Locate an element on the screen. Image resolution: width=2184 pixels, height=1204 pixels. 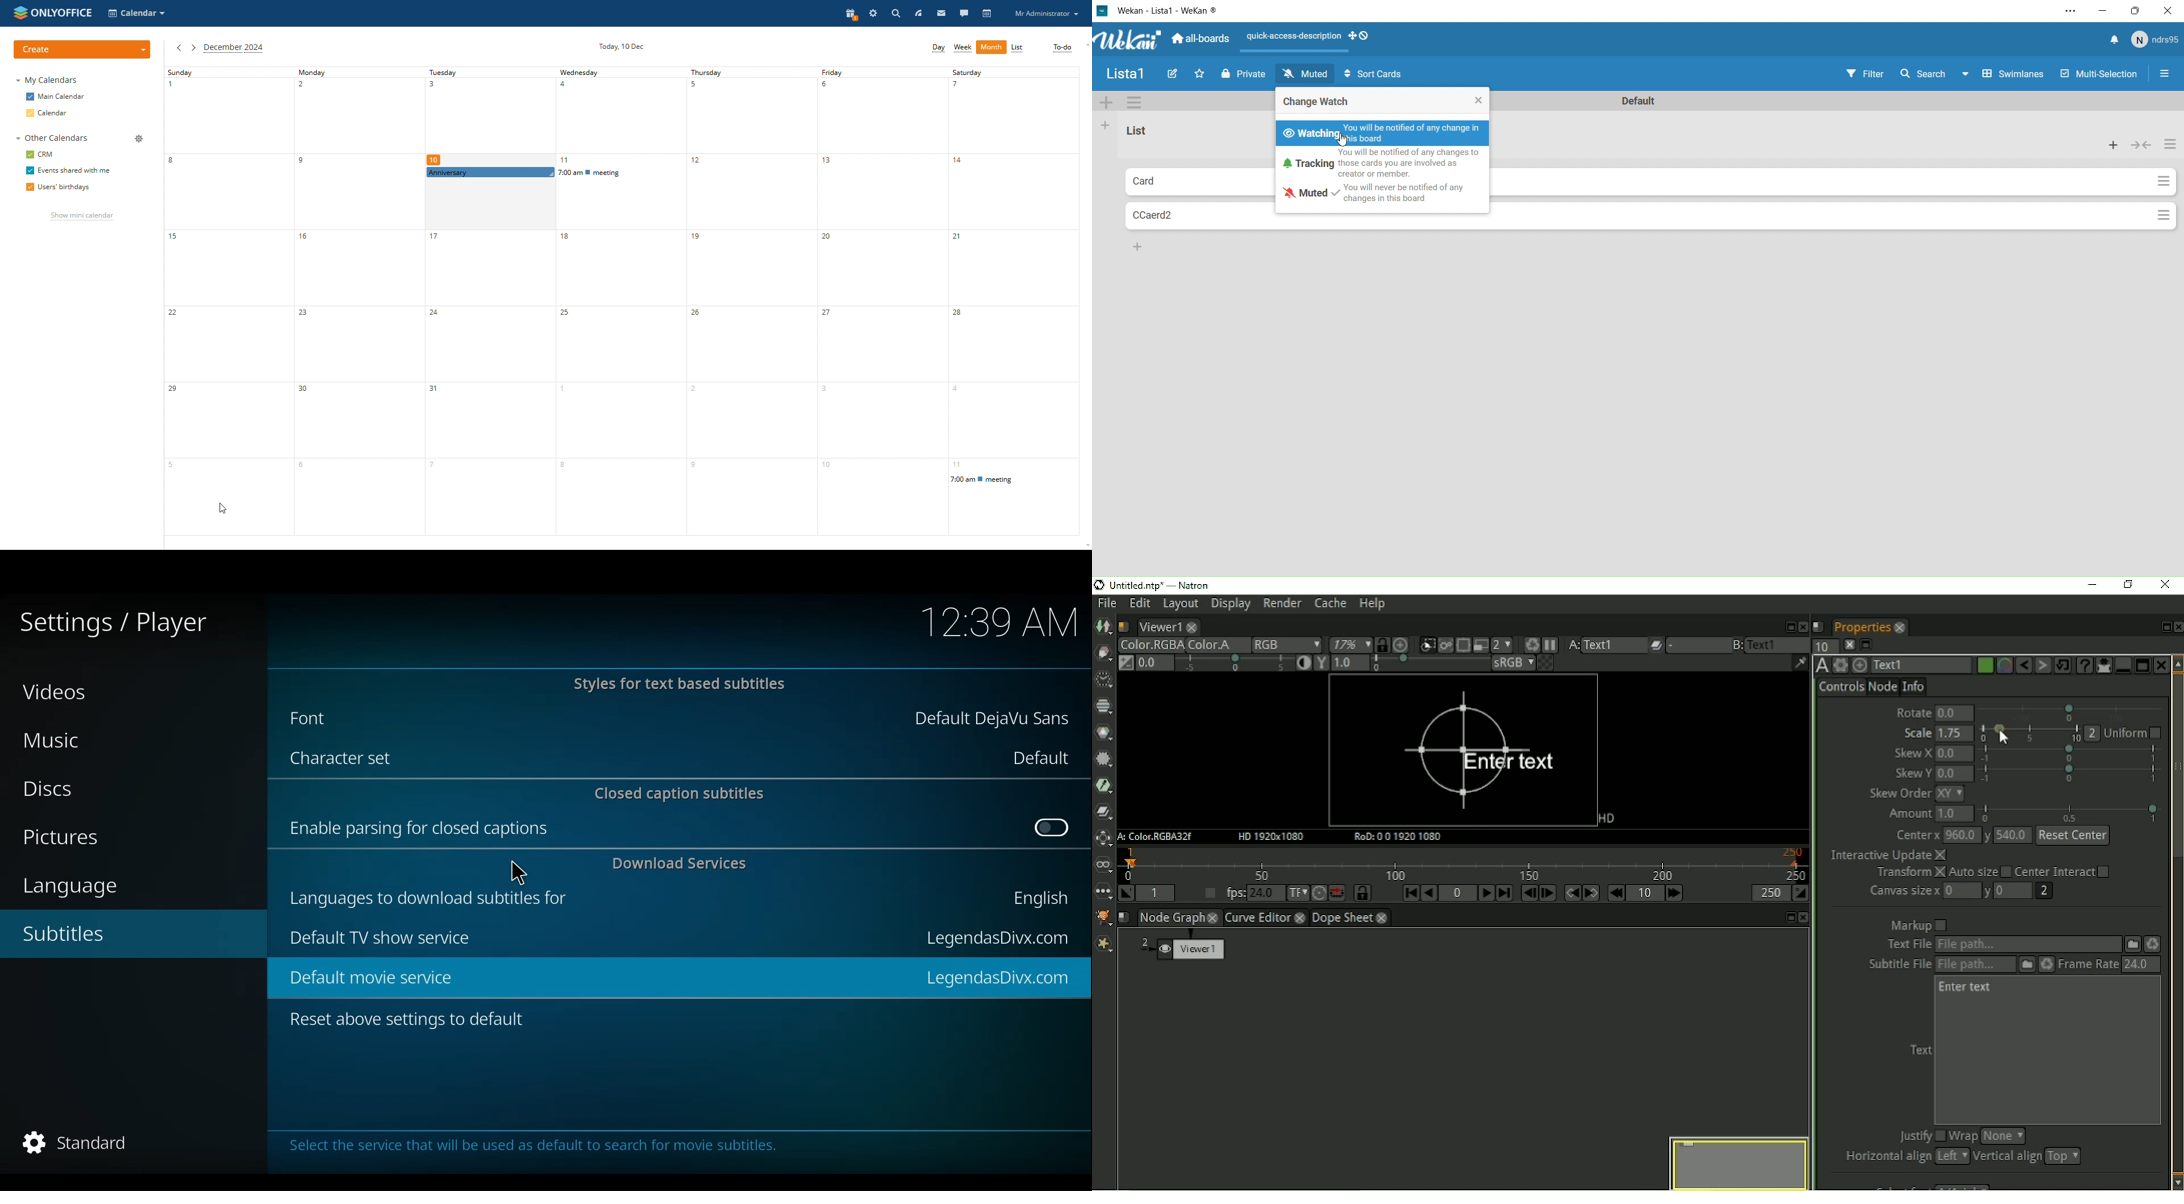
Character set is located at coordinates (345, 760).